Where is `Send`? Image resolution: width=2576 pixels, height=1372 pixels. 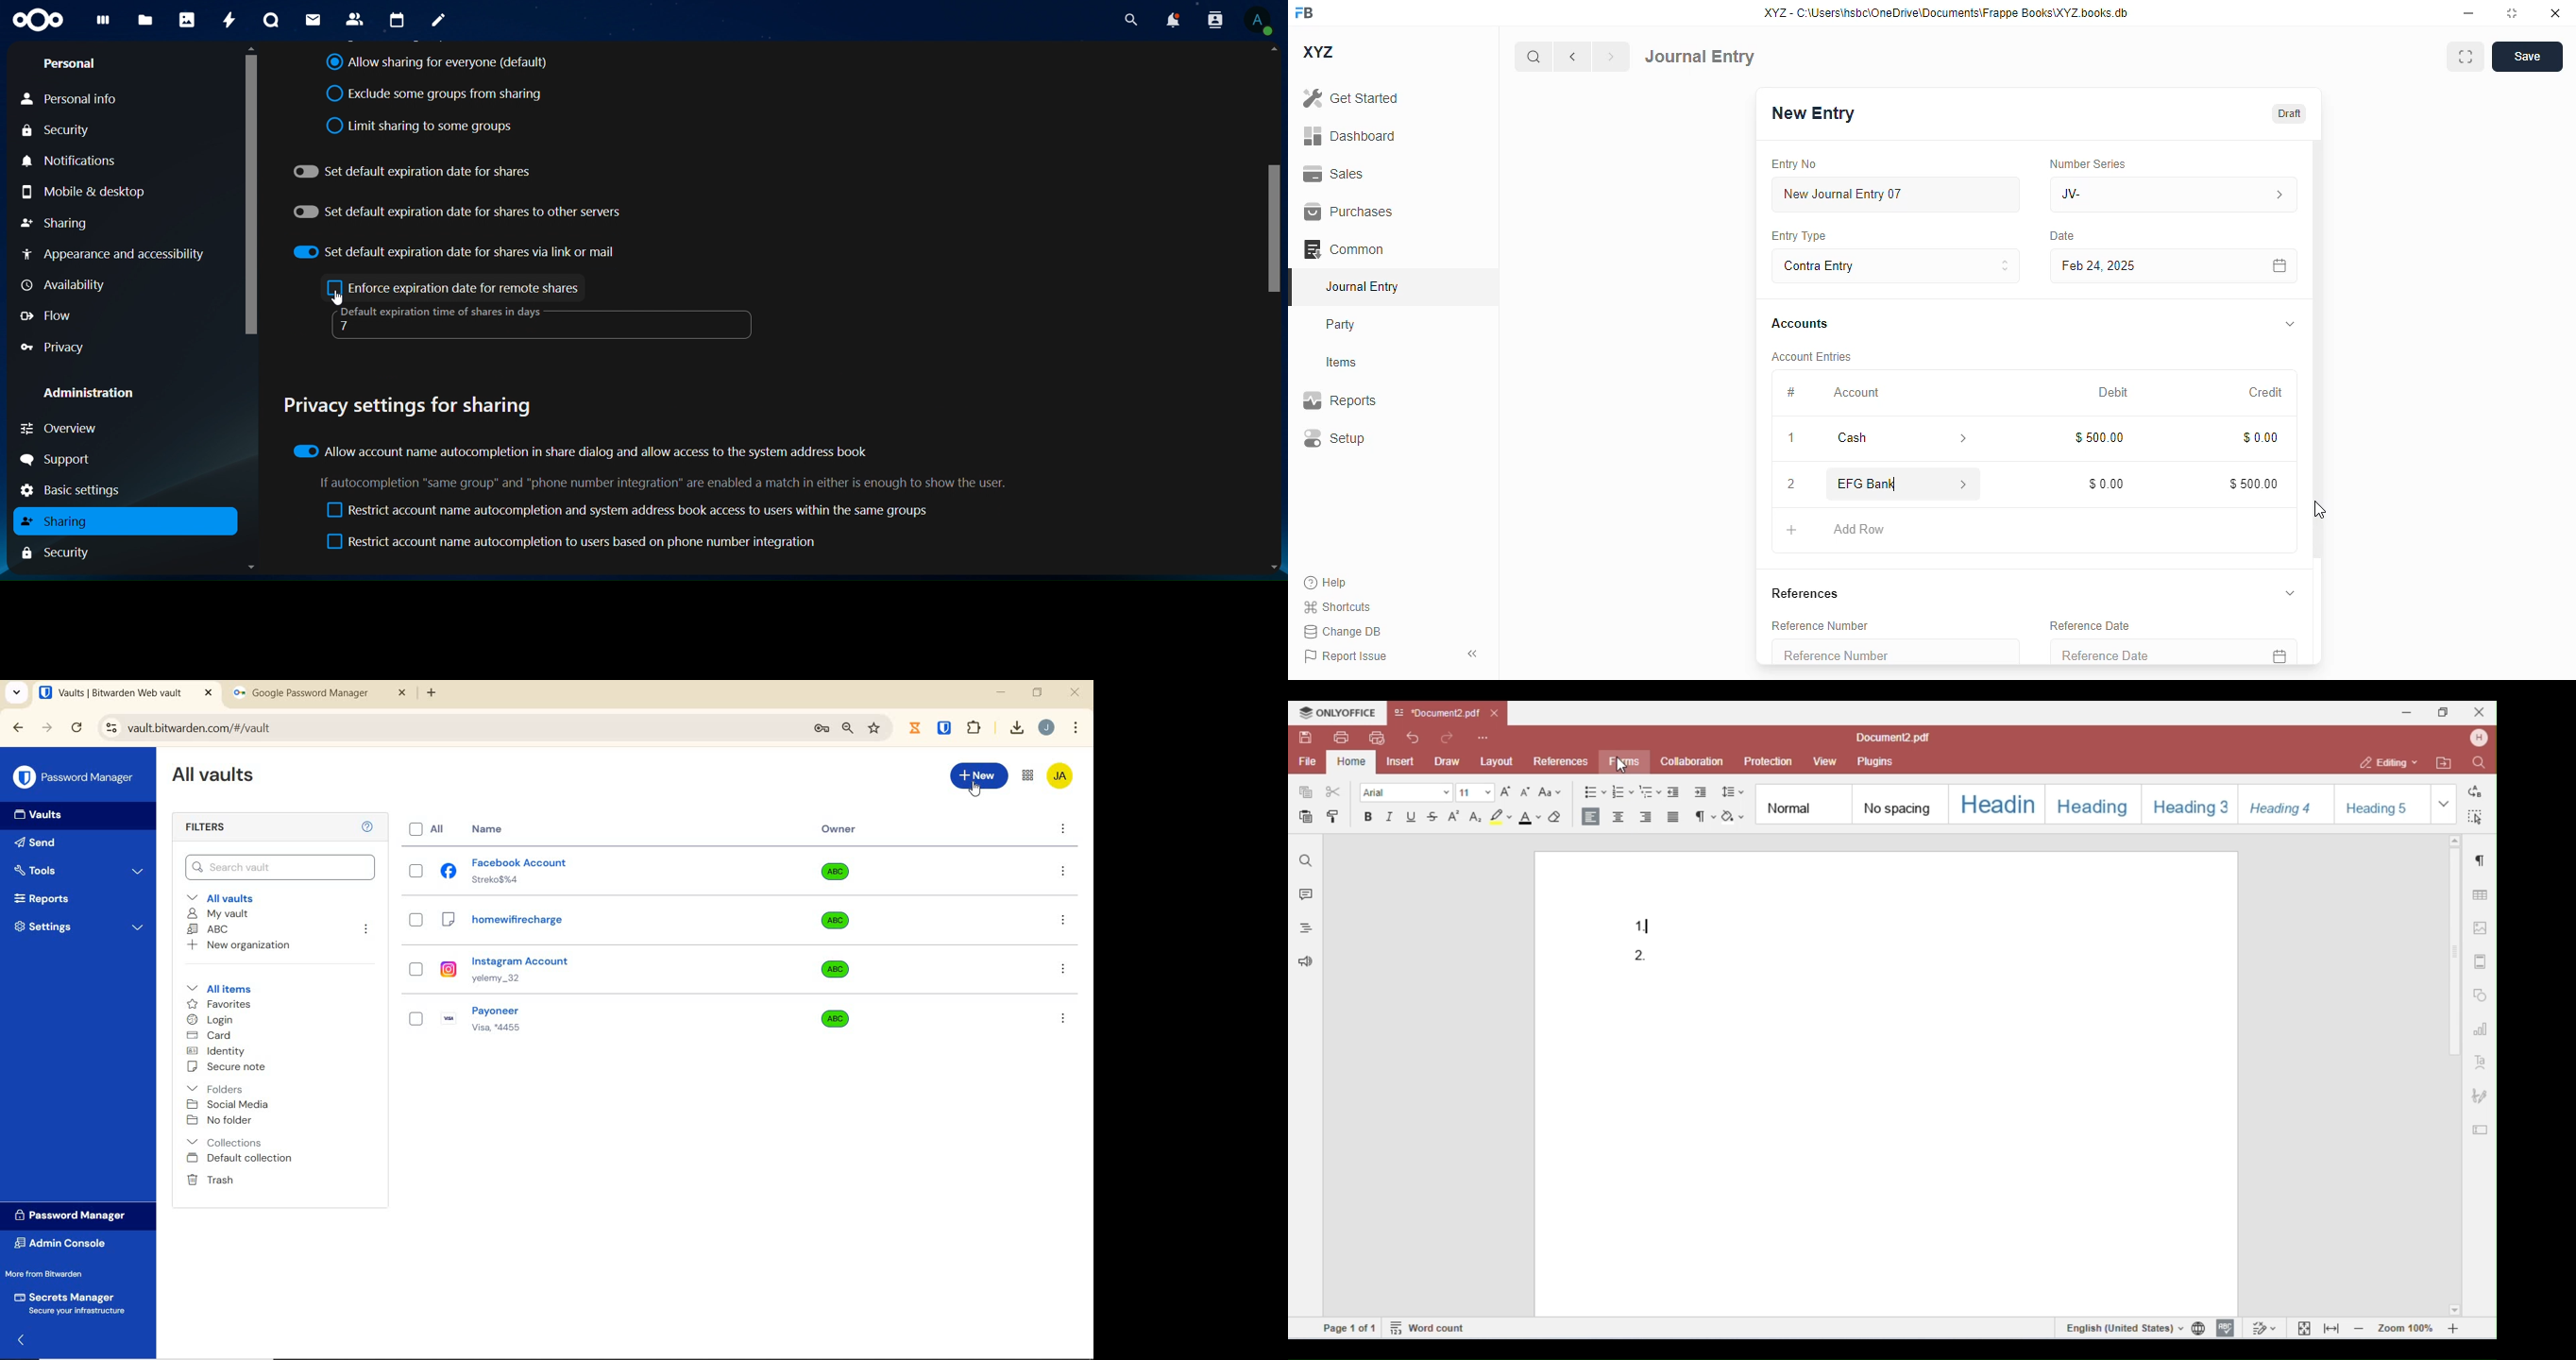
Send is located at coordinates (35, 845).